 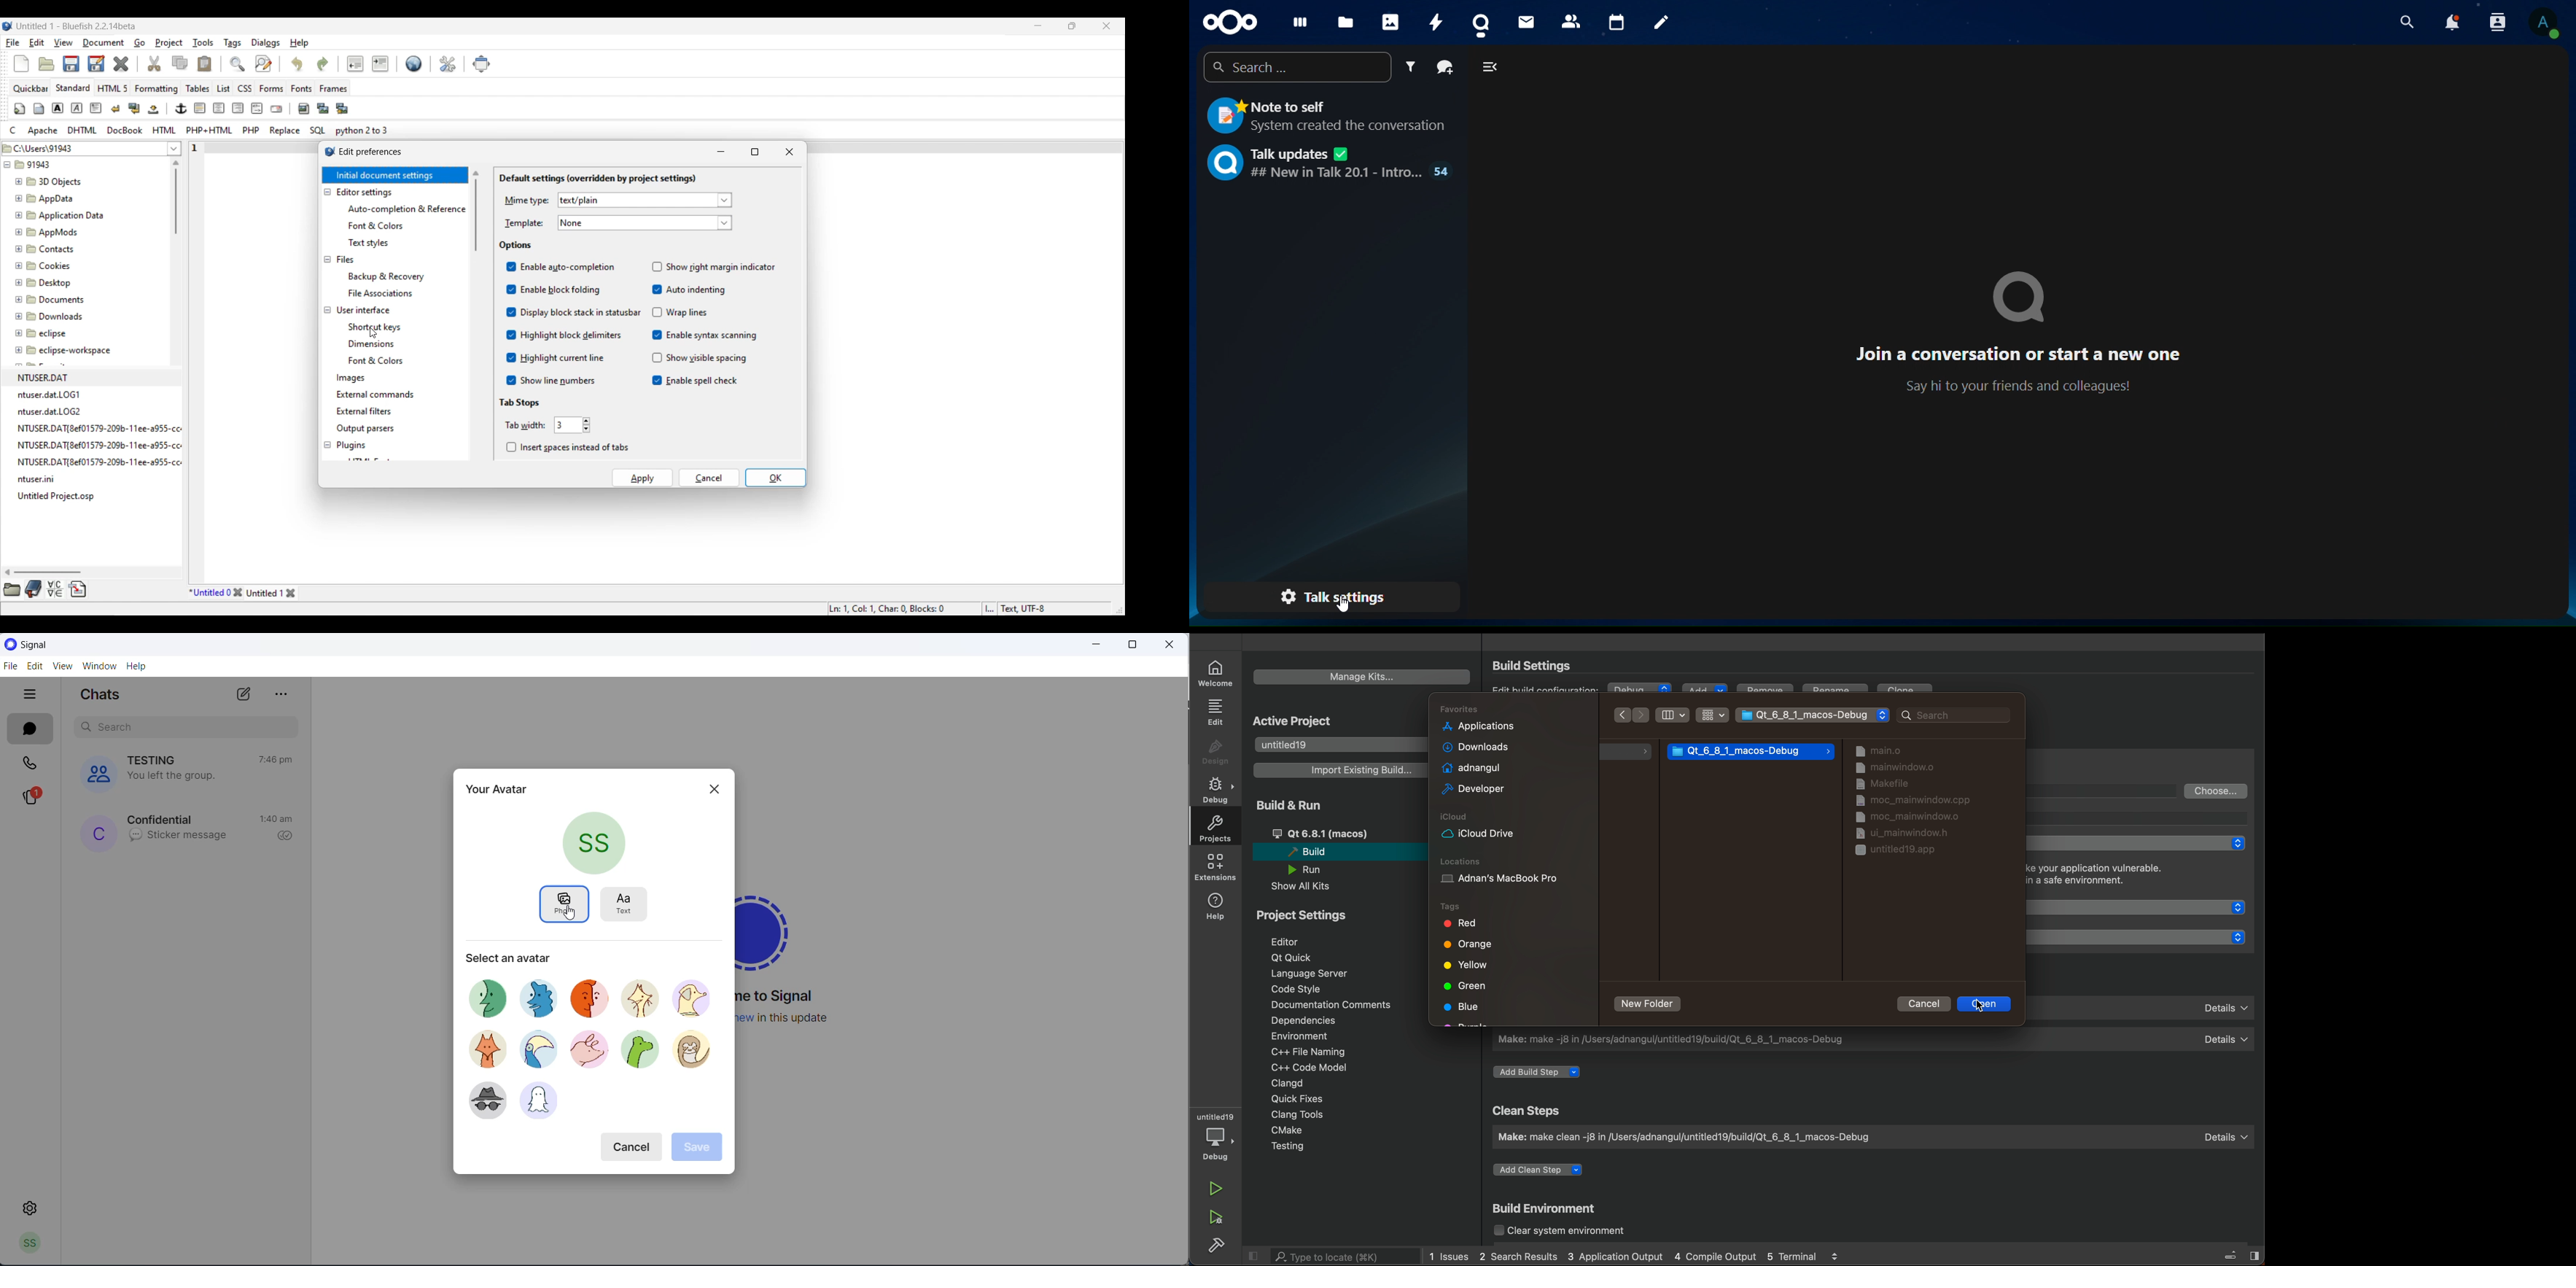 What do you see at coordinates (1295, 1115) in the screenshot?
I see `clang tools` at bounding box center [1295, 1115].